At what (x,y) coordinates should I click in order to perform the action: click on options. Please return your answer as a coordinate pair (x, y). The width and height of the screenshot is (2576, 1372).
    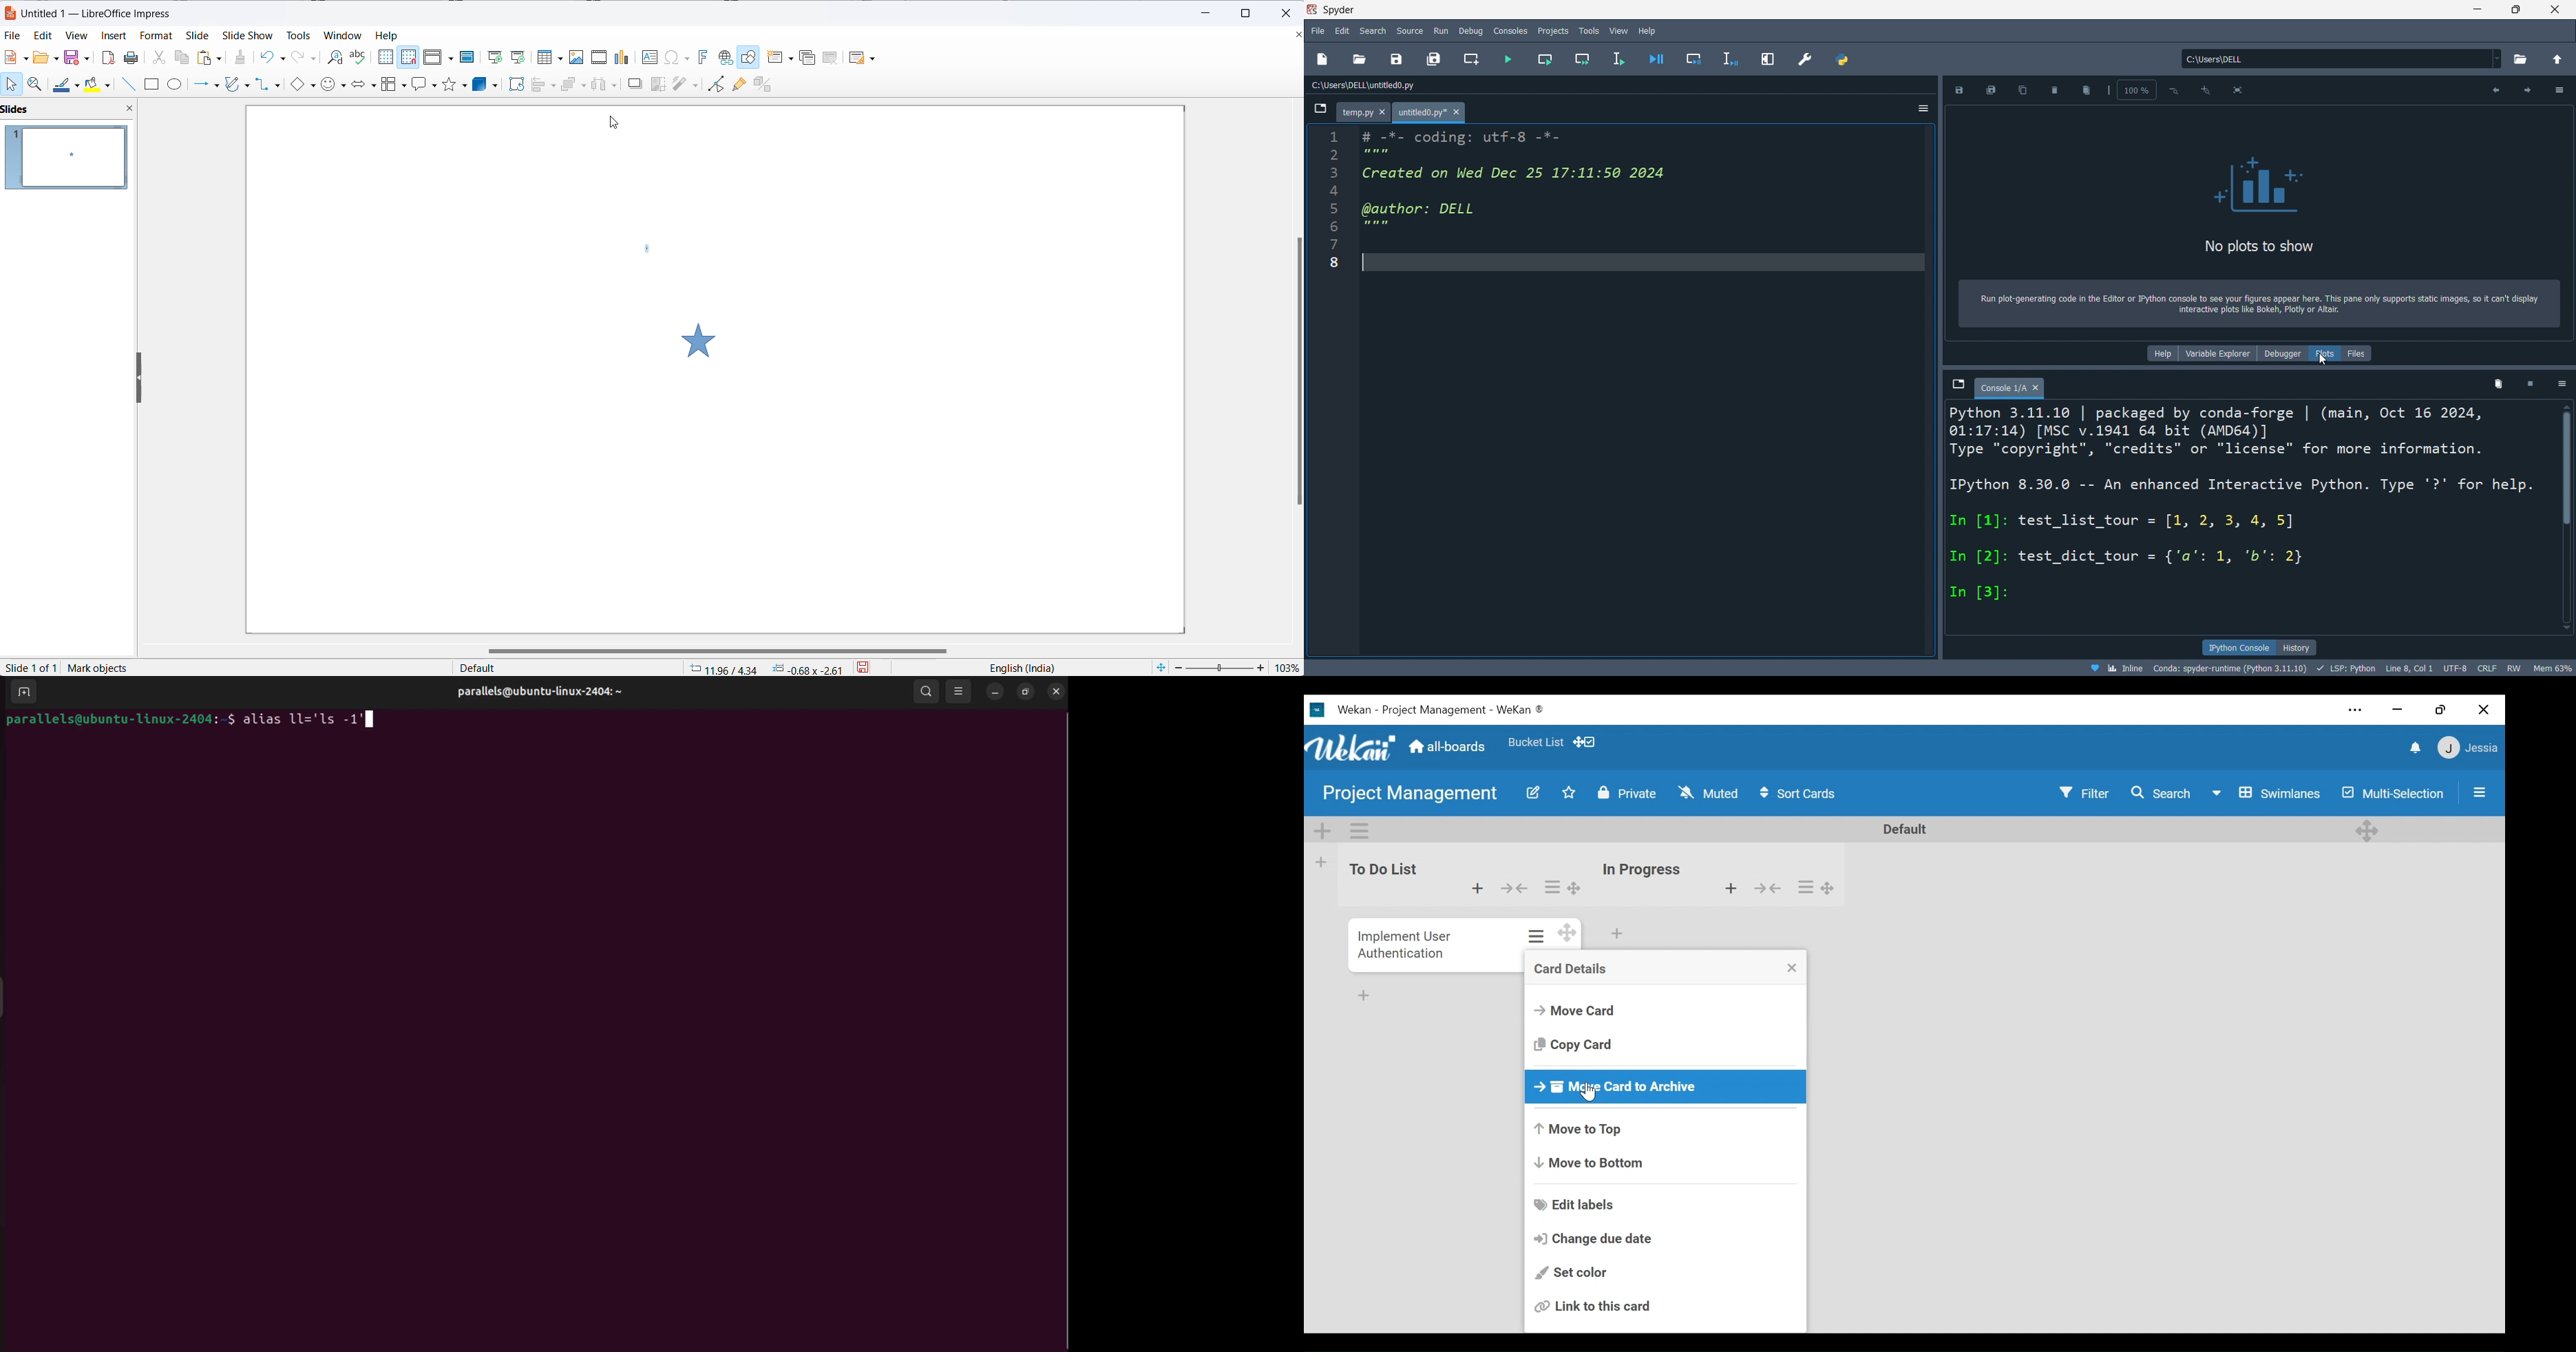
    Looking at the image, I should click on (1560, 884).